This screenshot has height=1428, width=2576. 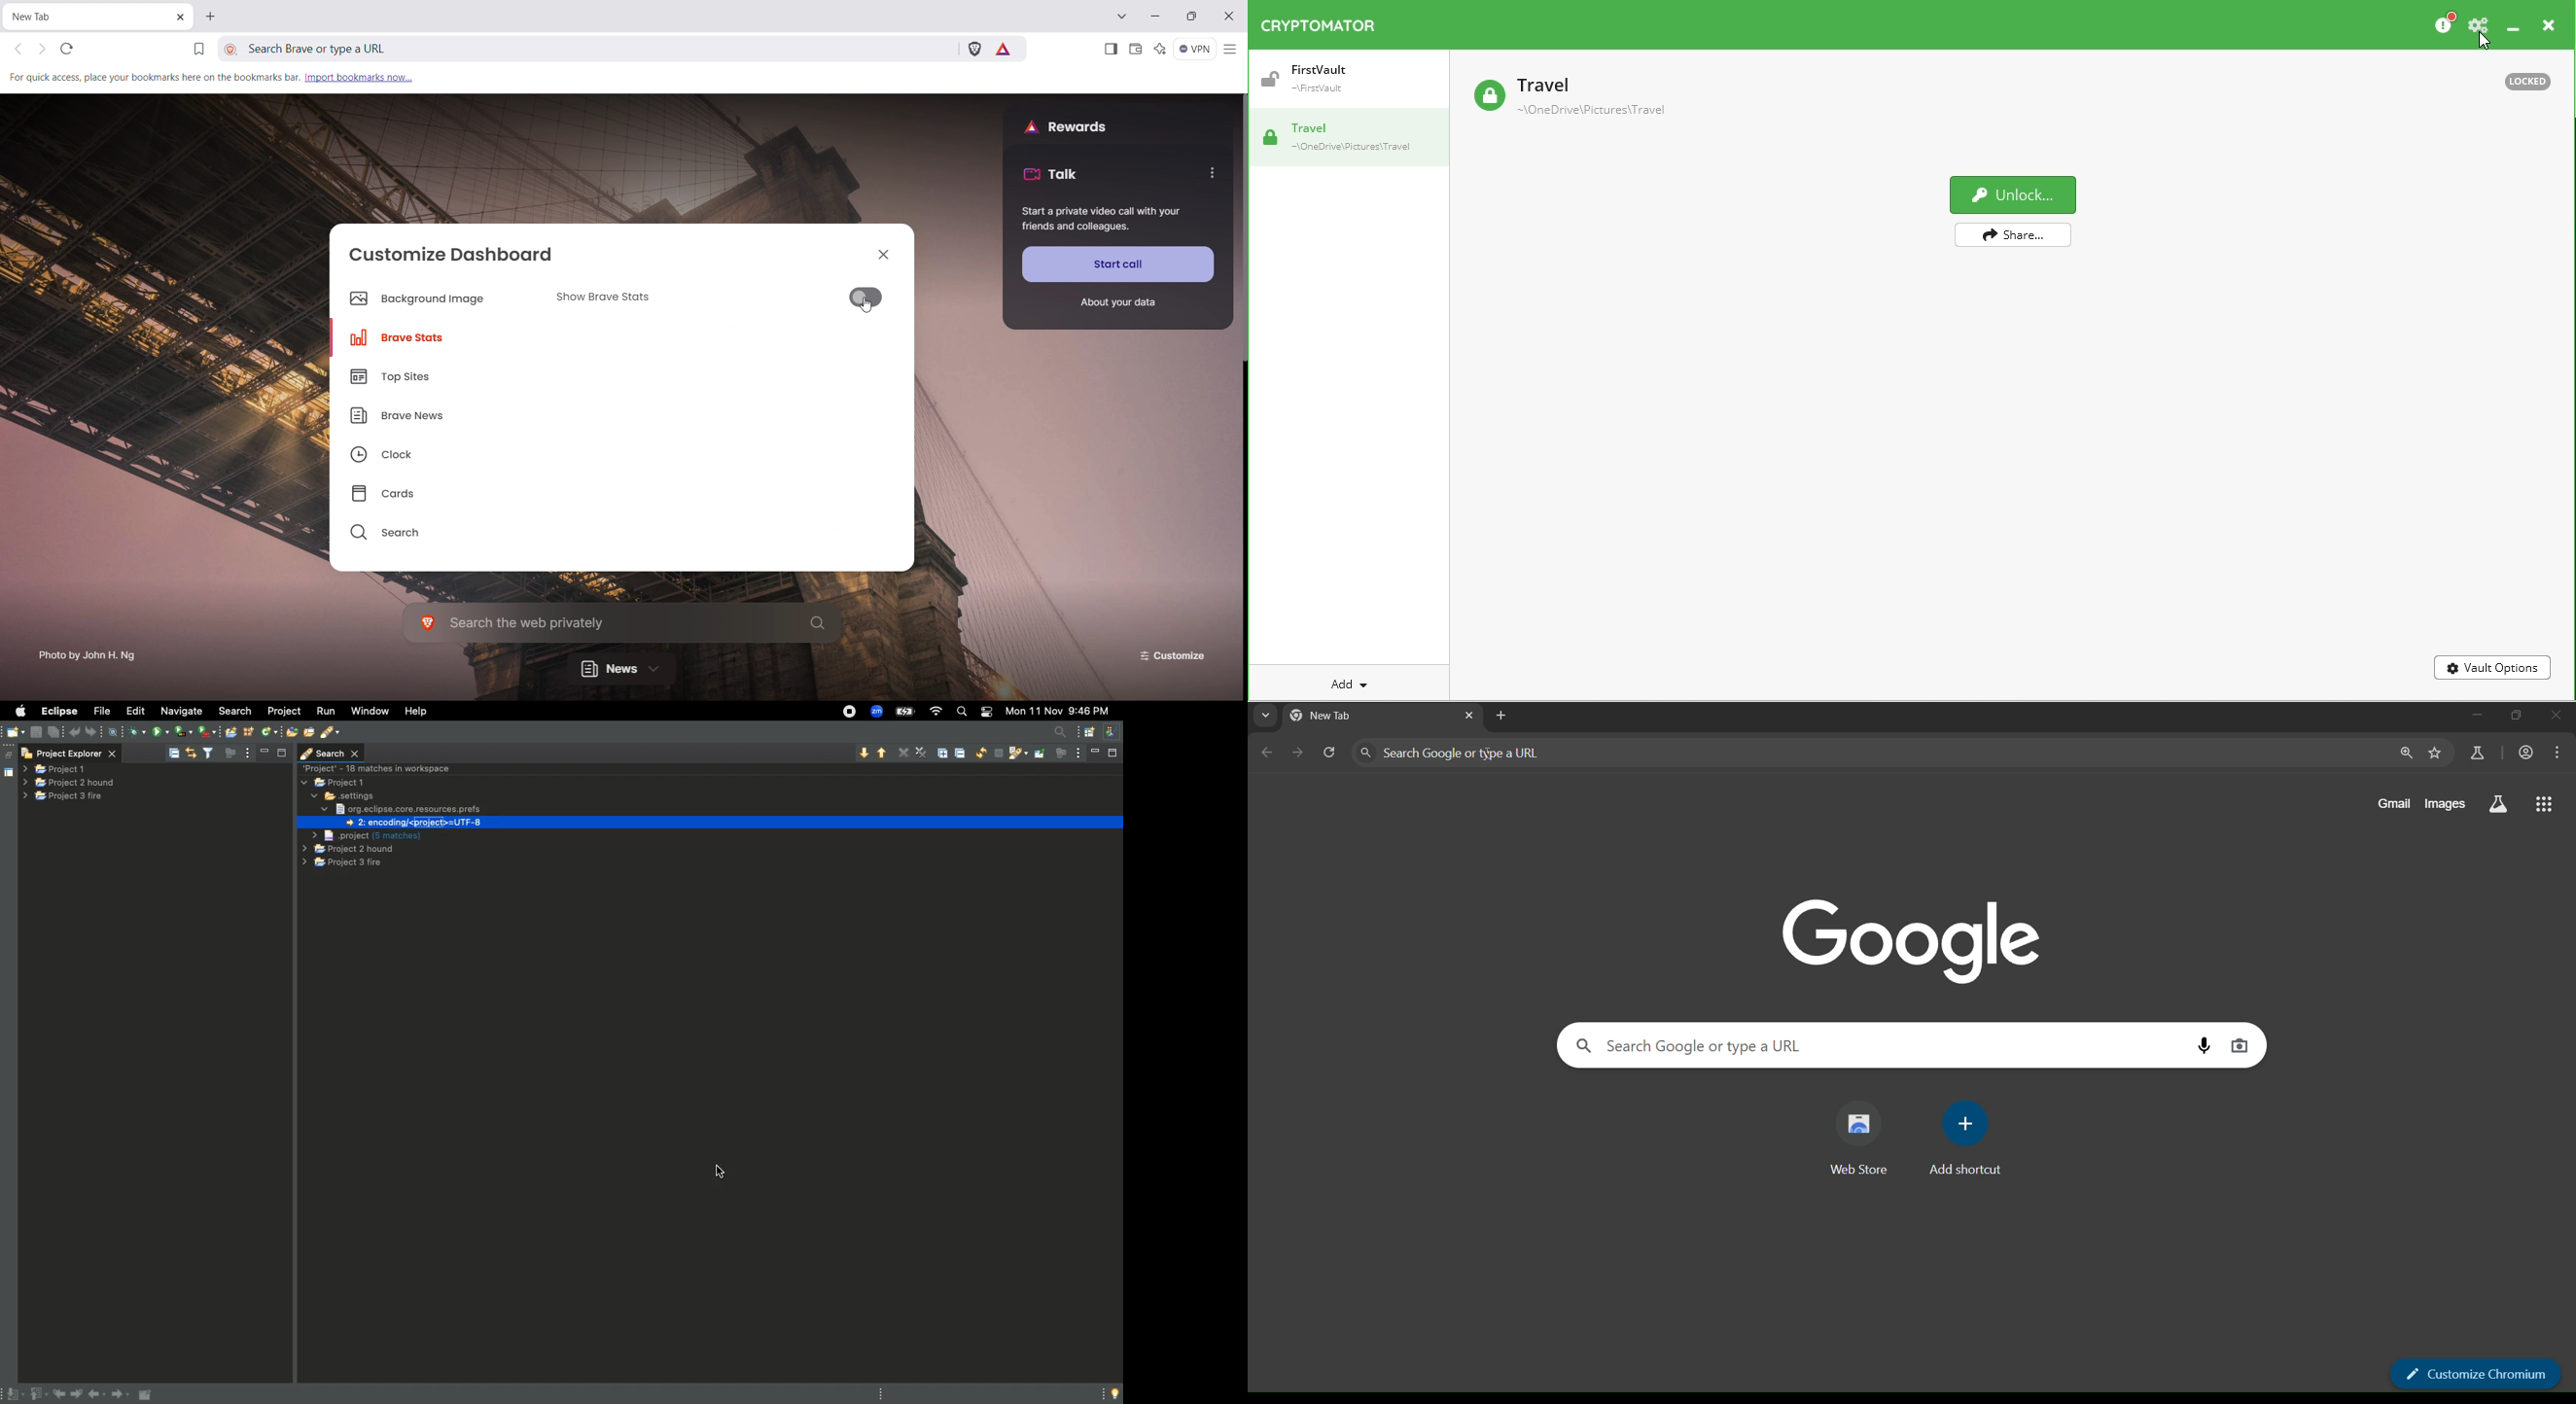 I want to click on menu, so click(x=2559, y=755).